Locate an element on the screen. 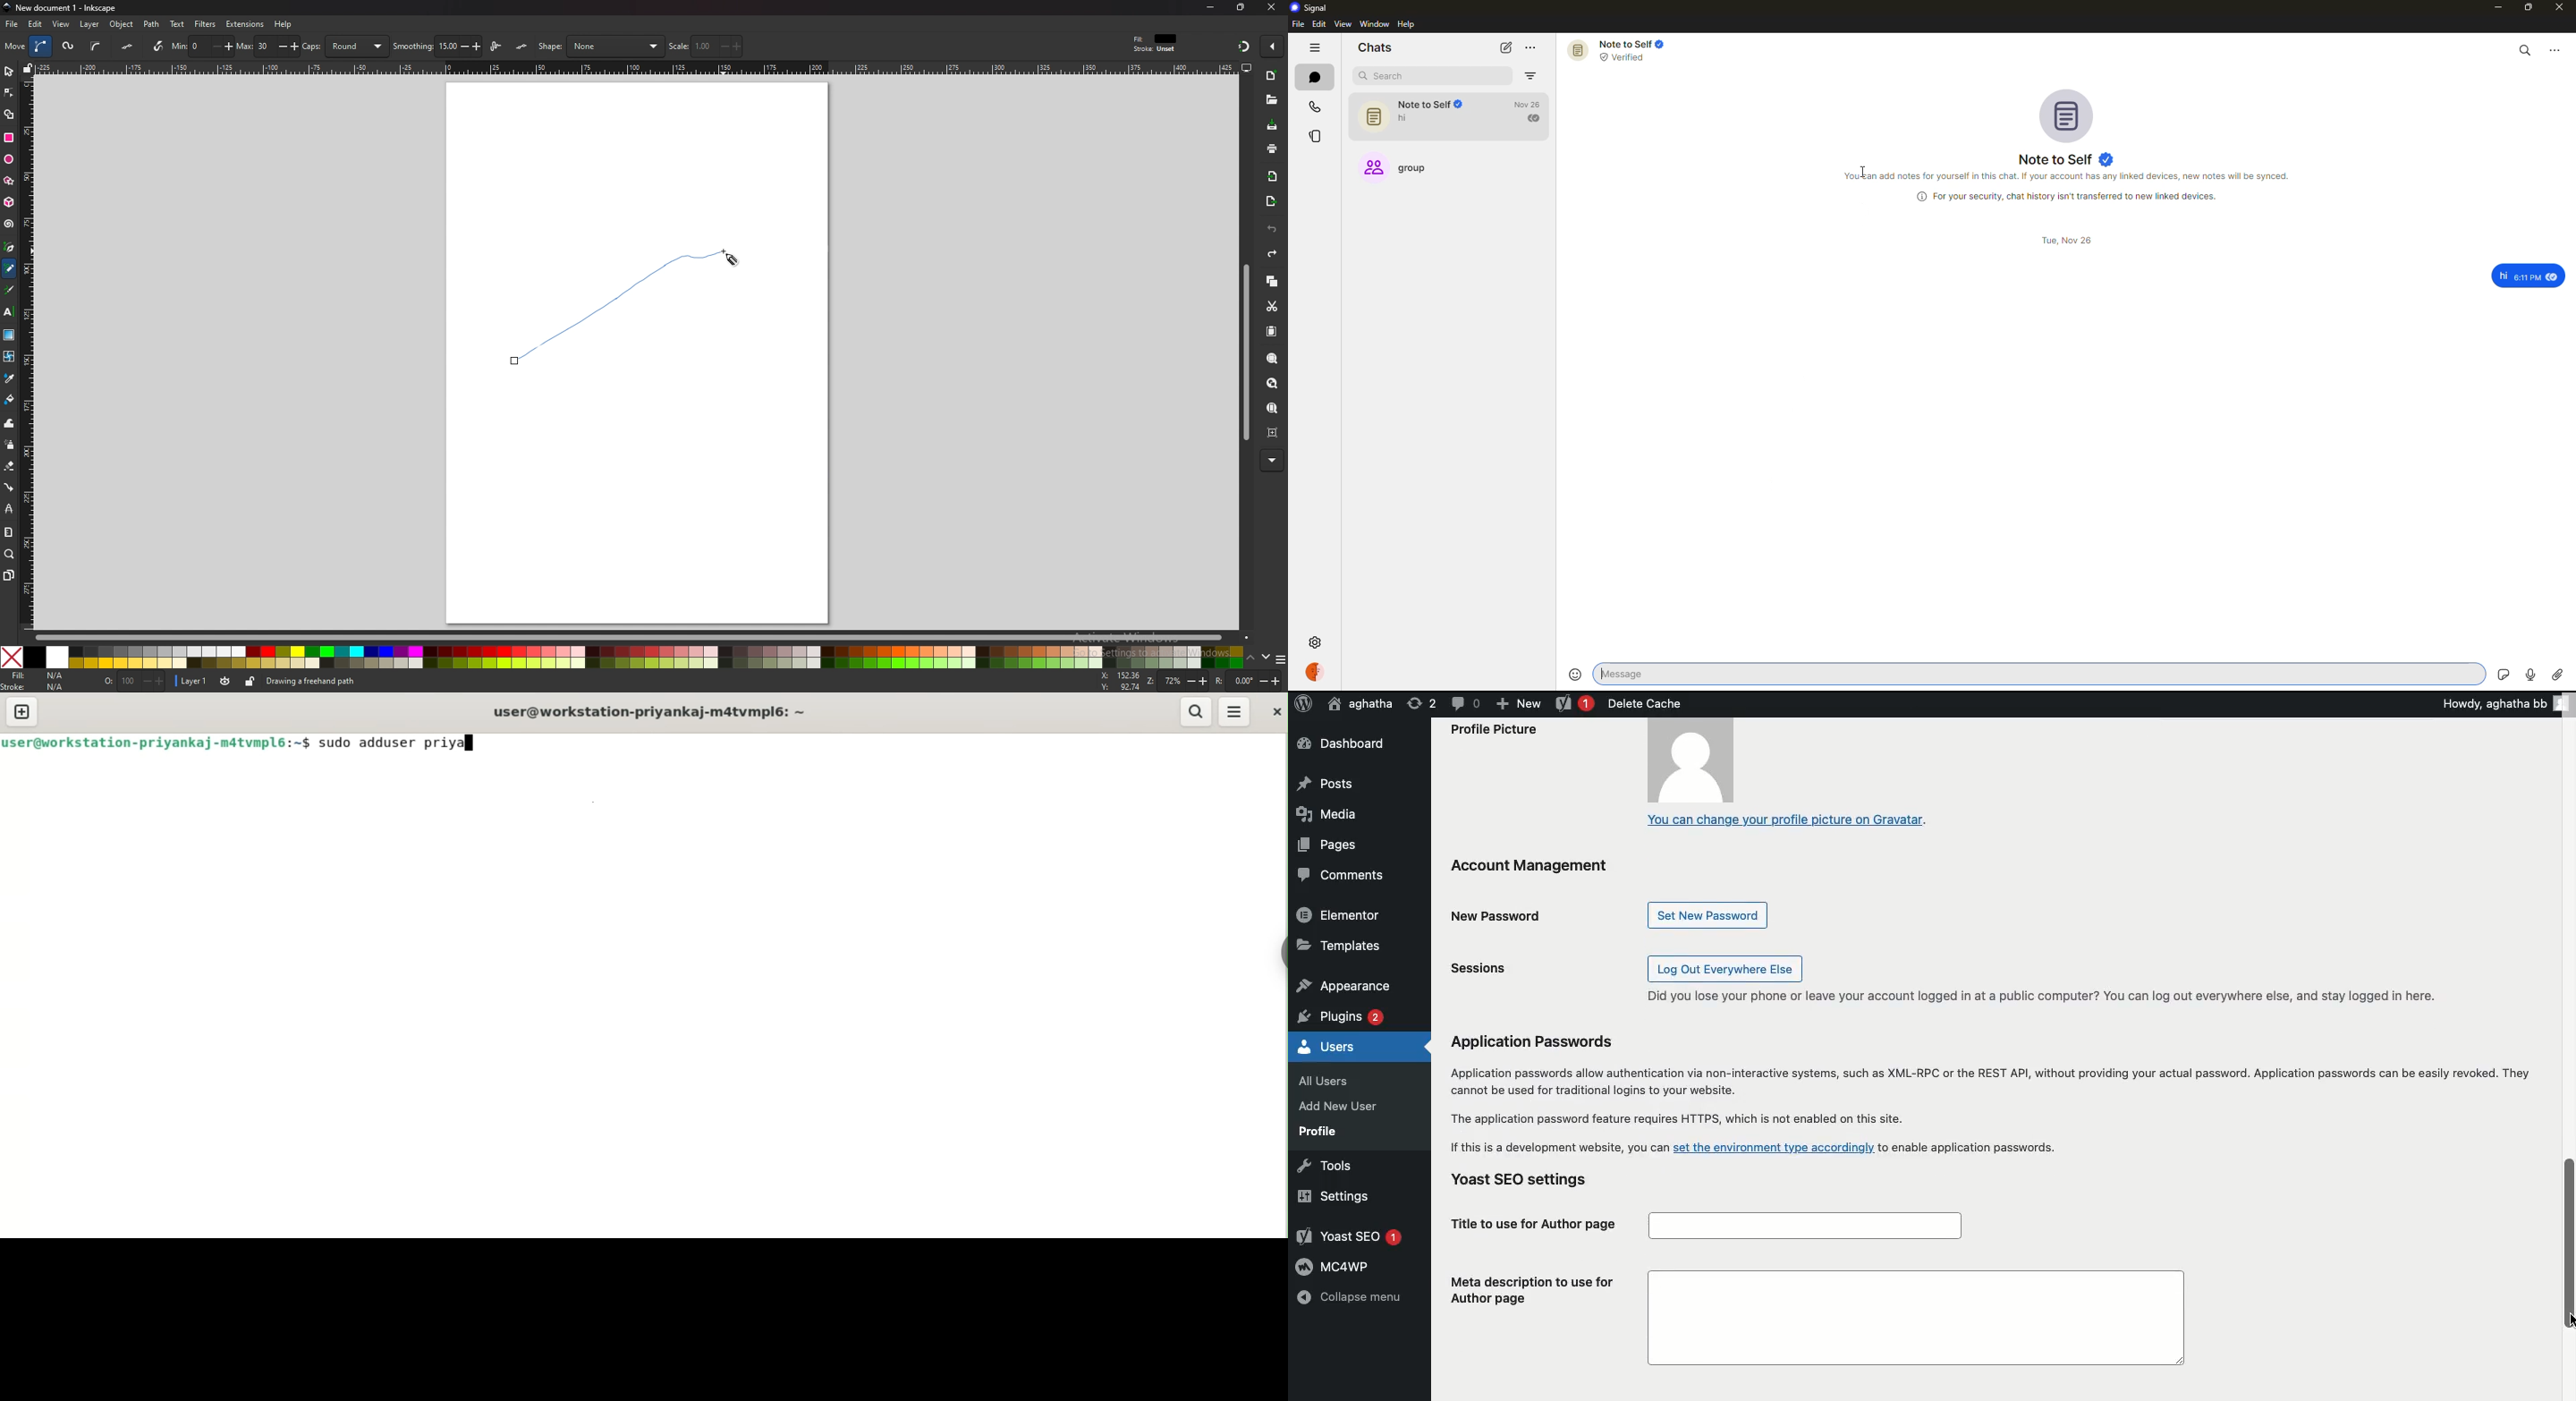 This screenshot has width=2576, height=1428. Add New User is located at coordinates (1336, 1106).